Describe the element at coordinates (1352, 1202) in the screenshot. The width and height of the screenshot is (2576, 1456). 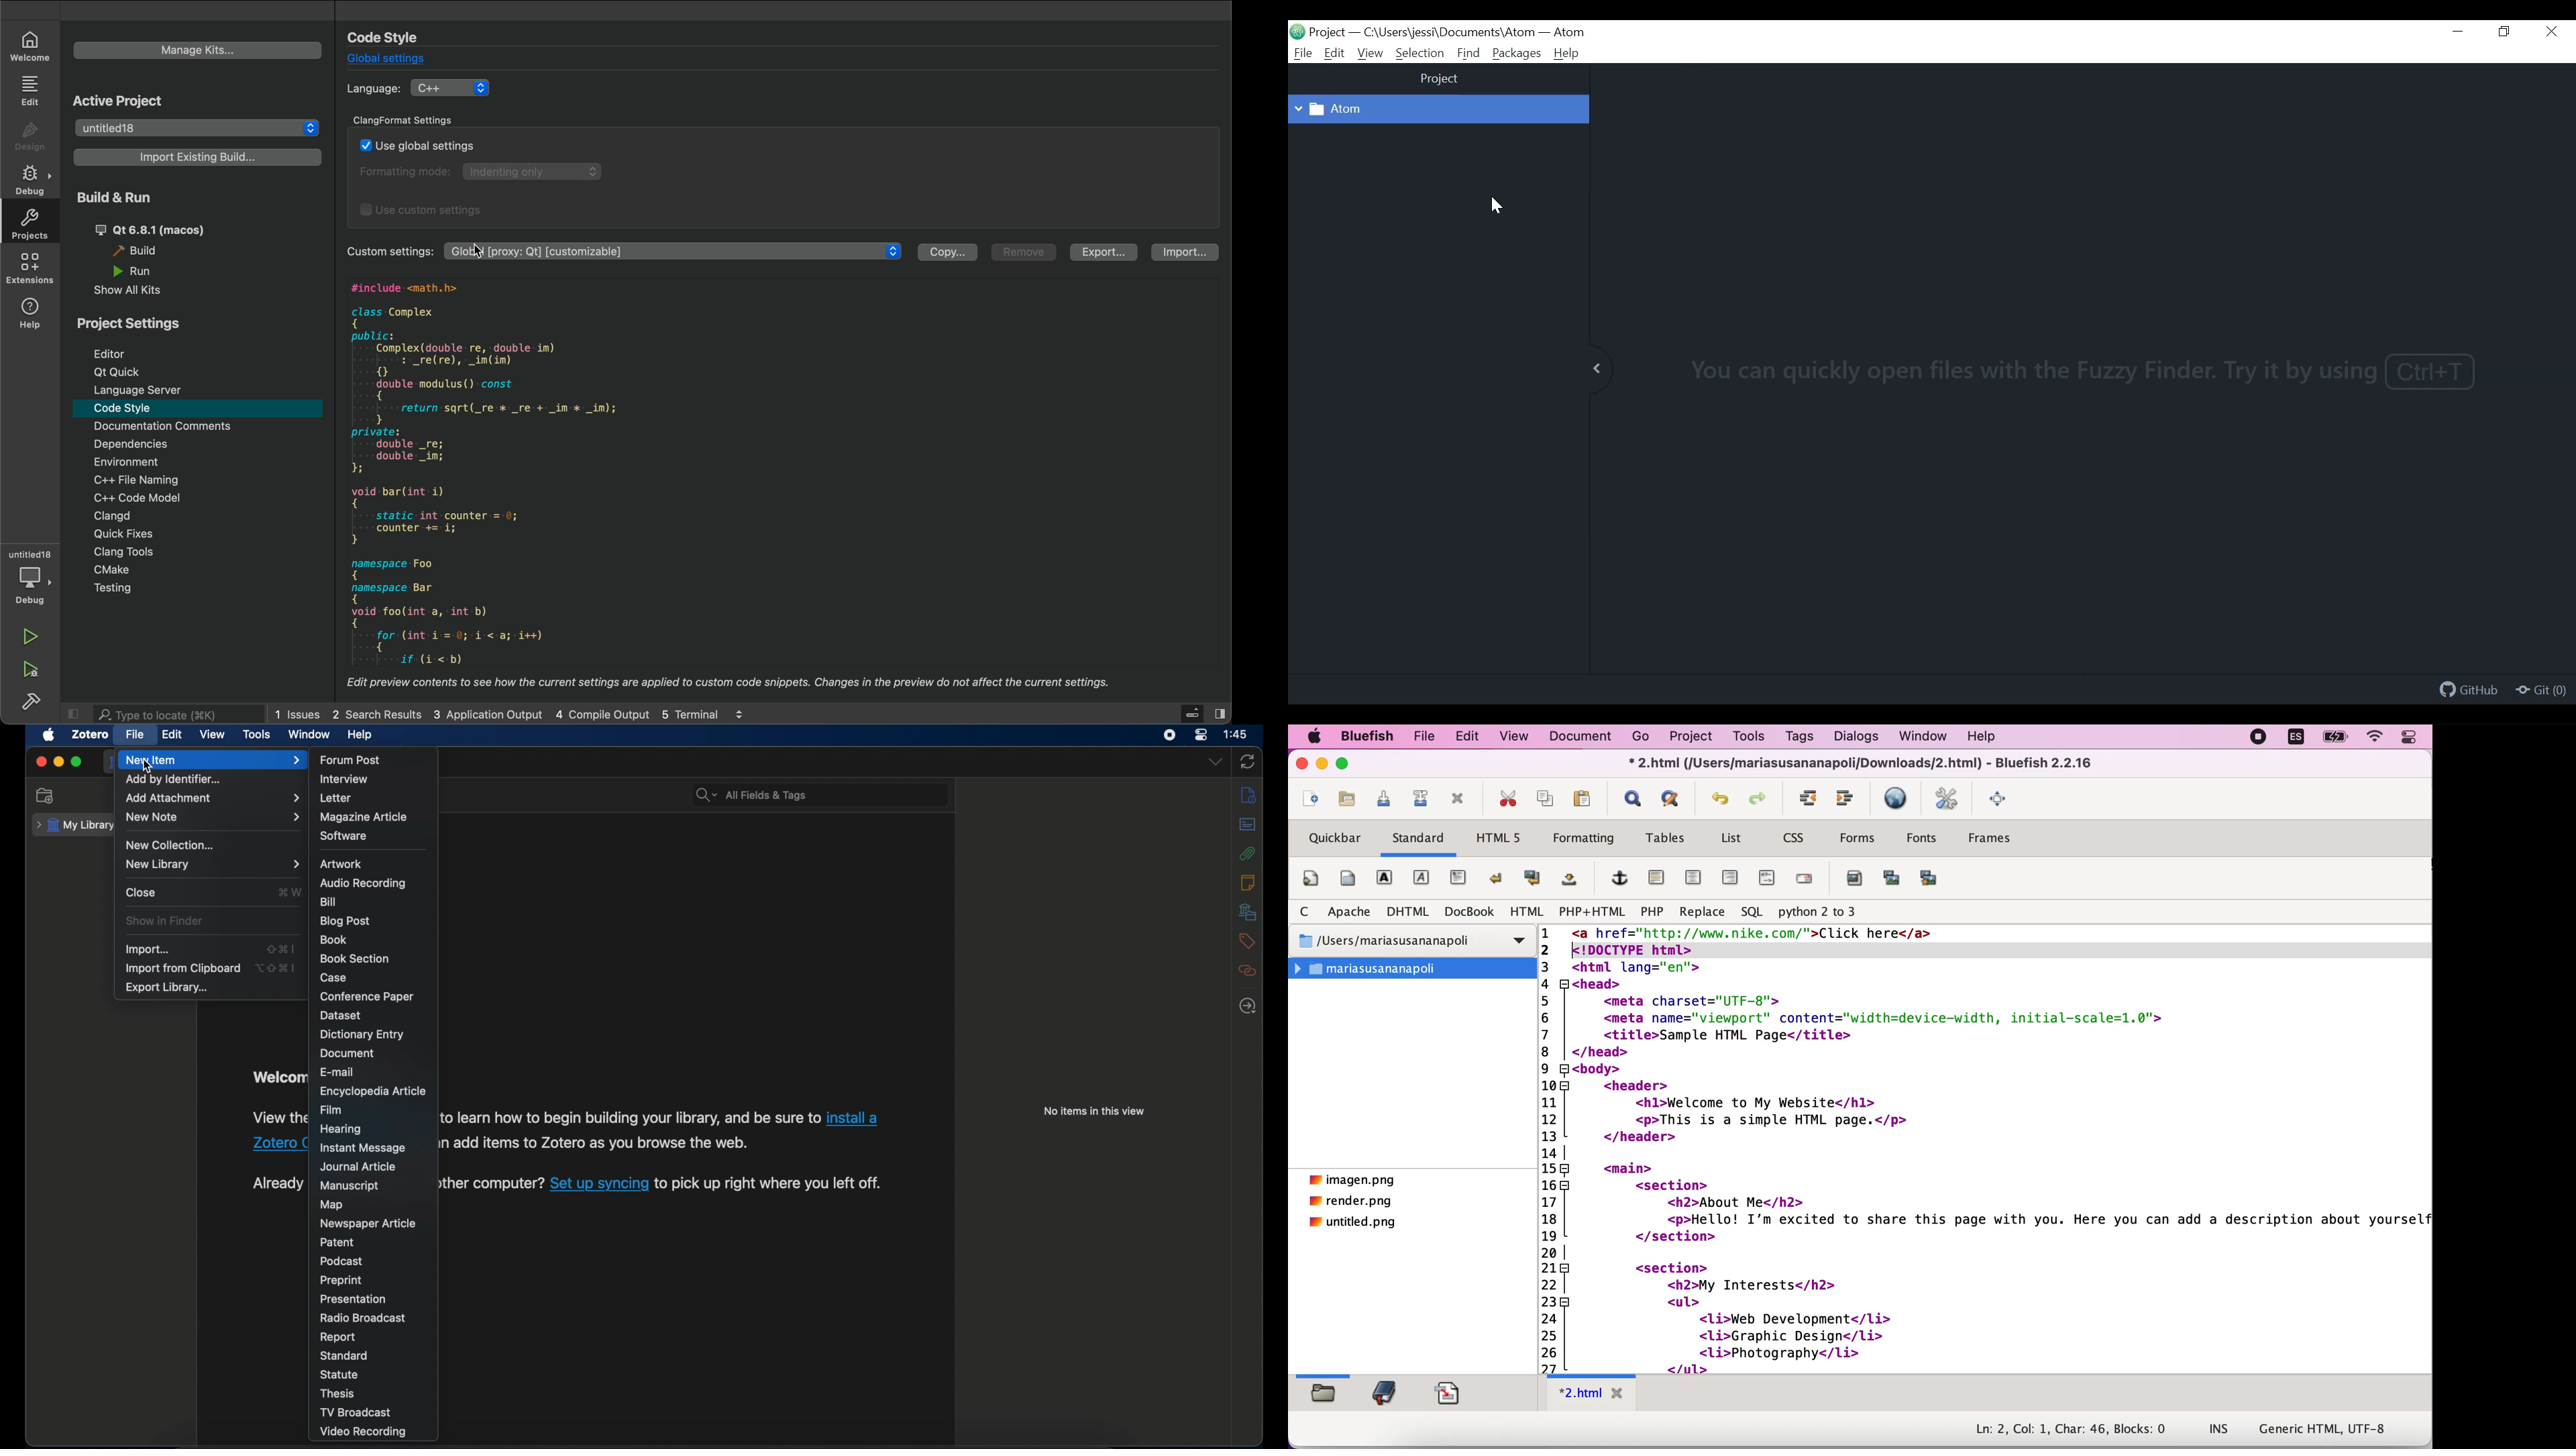
I see `render.png` at that location.